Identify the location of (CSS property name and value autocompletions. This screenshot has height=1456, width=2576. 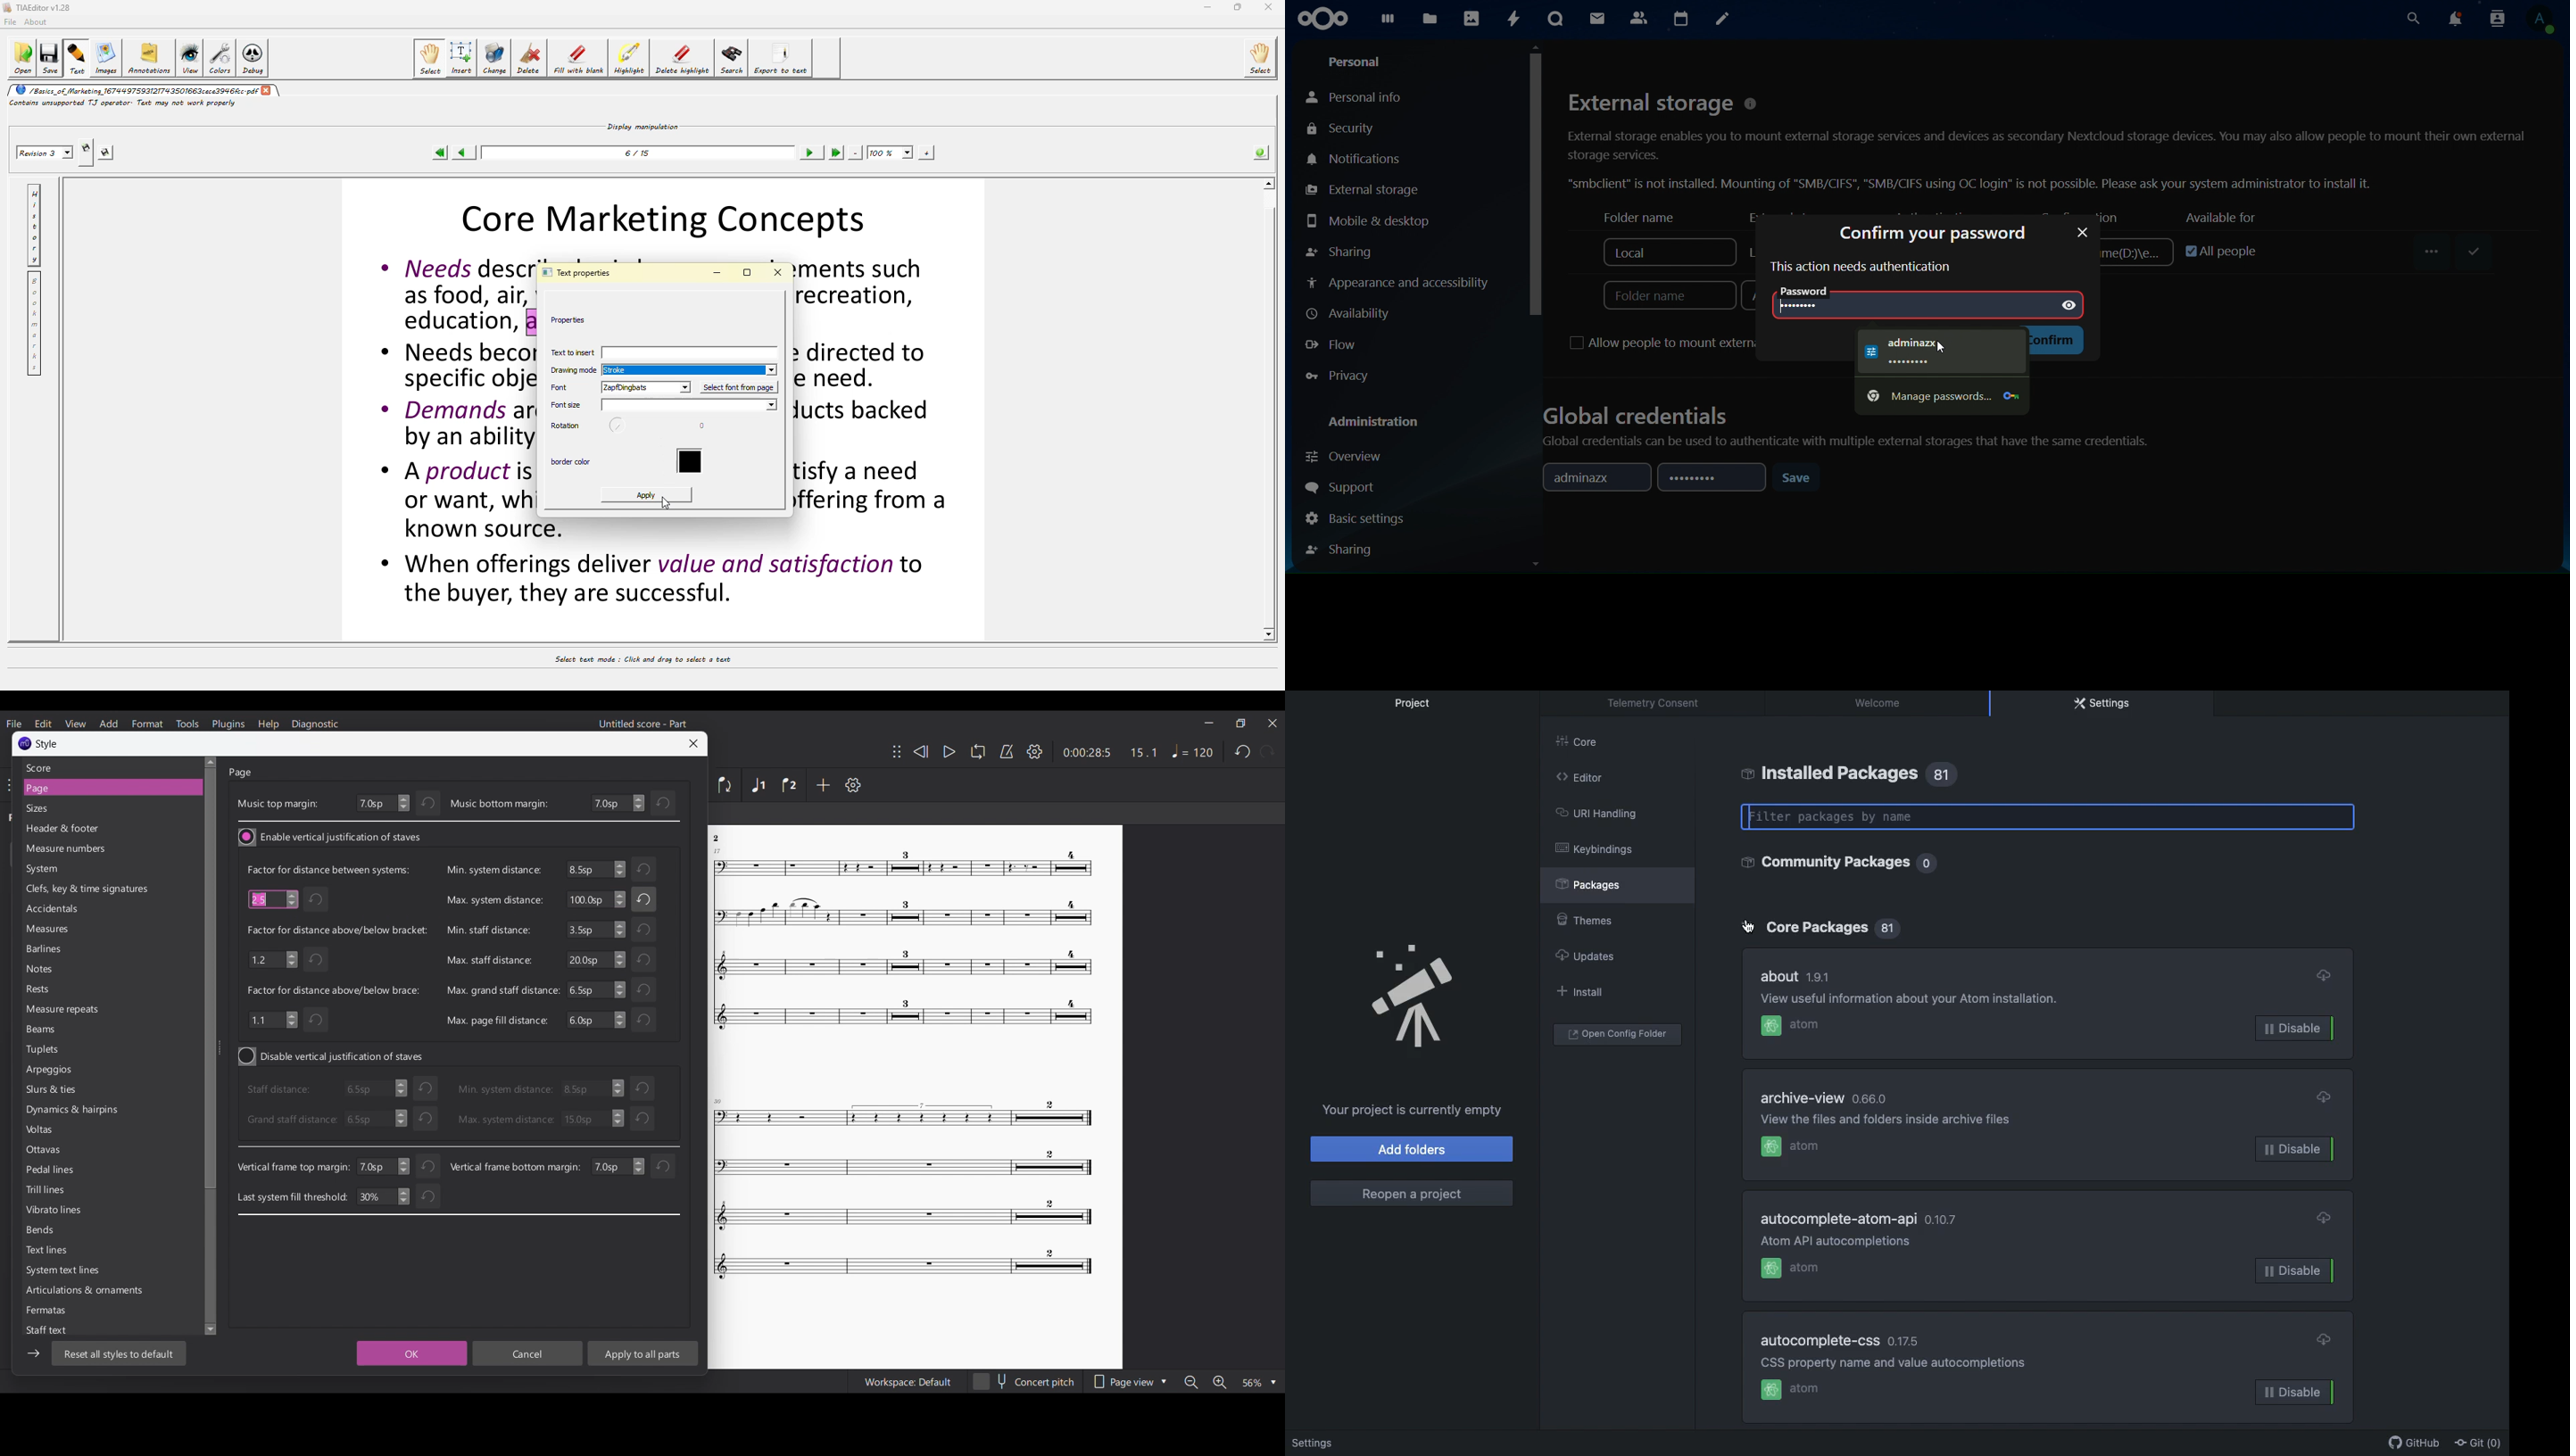
(1885, 1362).